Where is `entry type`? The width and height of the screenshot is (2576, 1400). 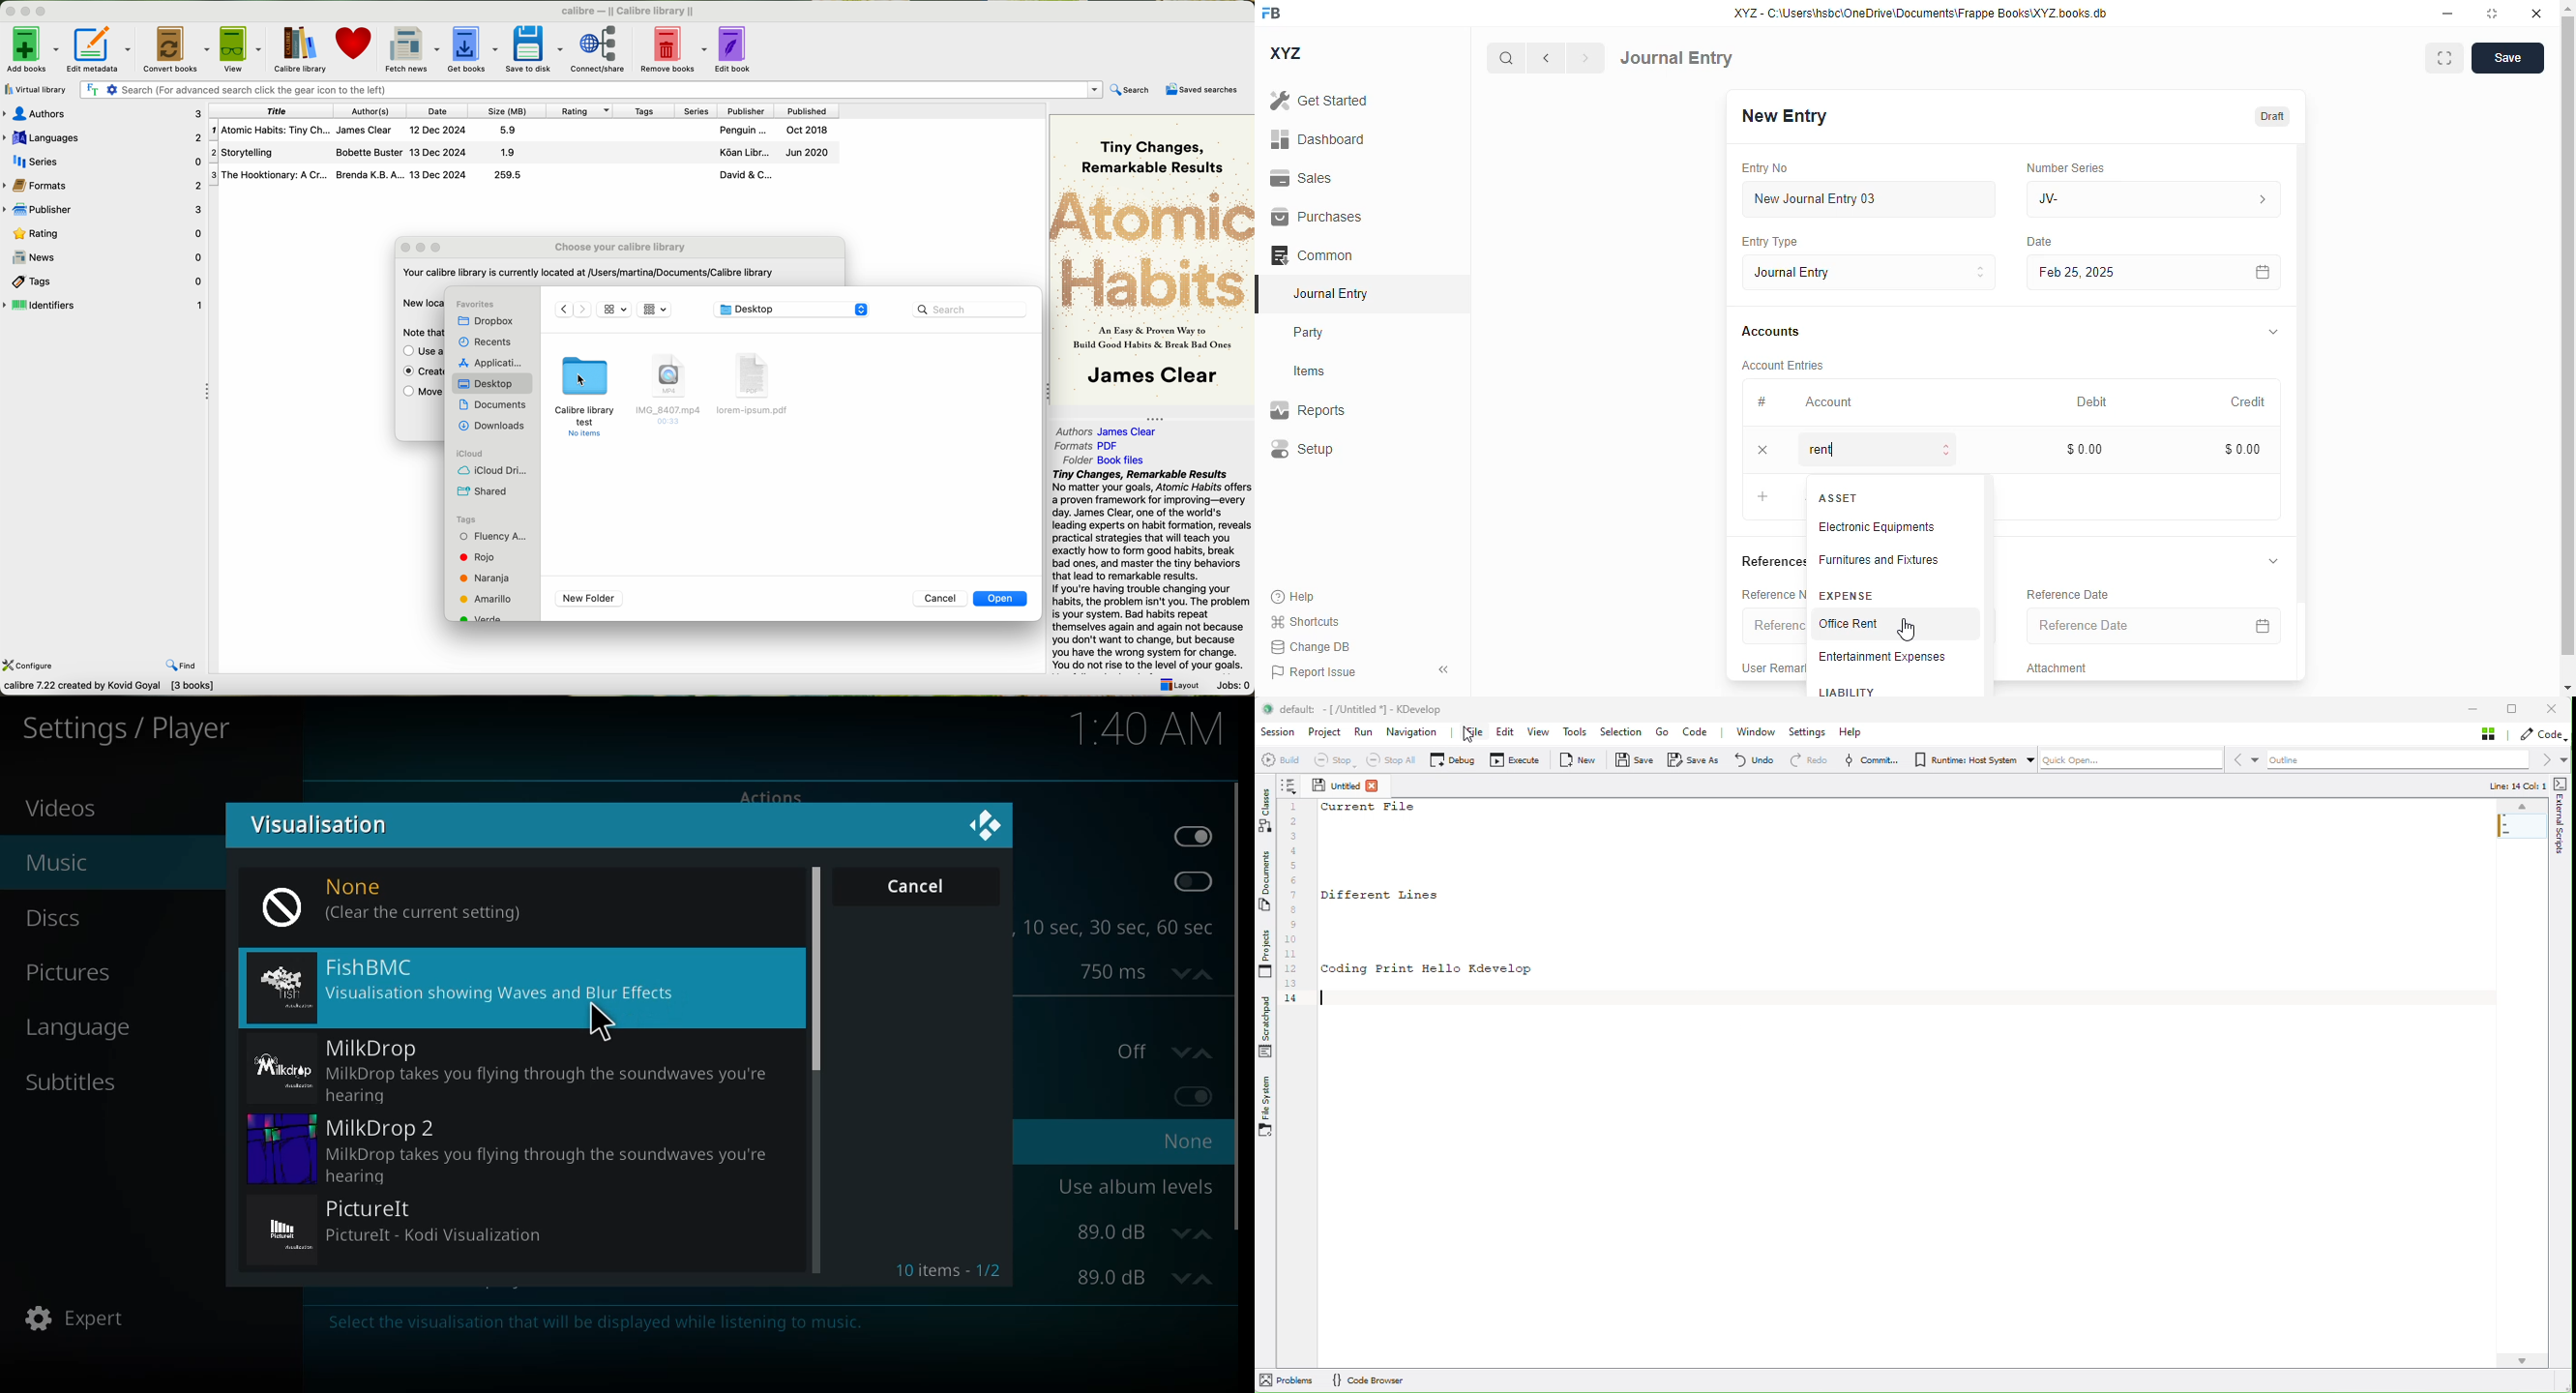 entry type is located at coordinates (1870, 272).